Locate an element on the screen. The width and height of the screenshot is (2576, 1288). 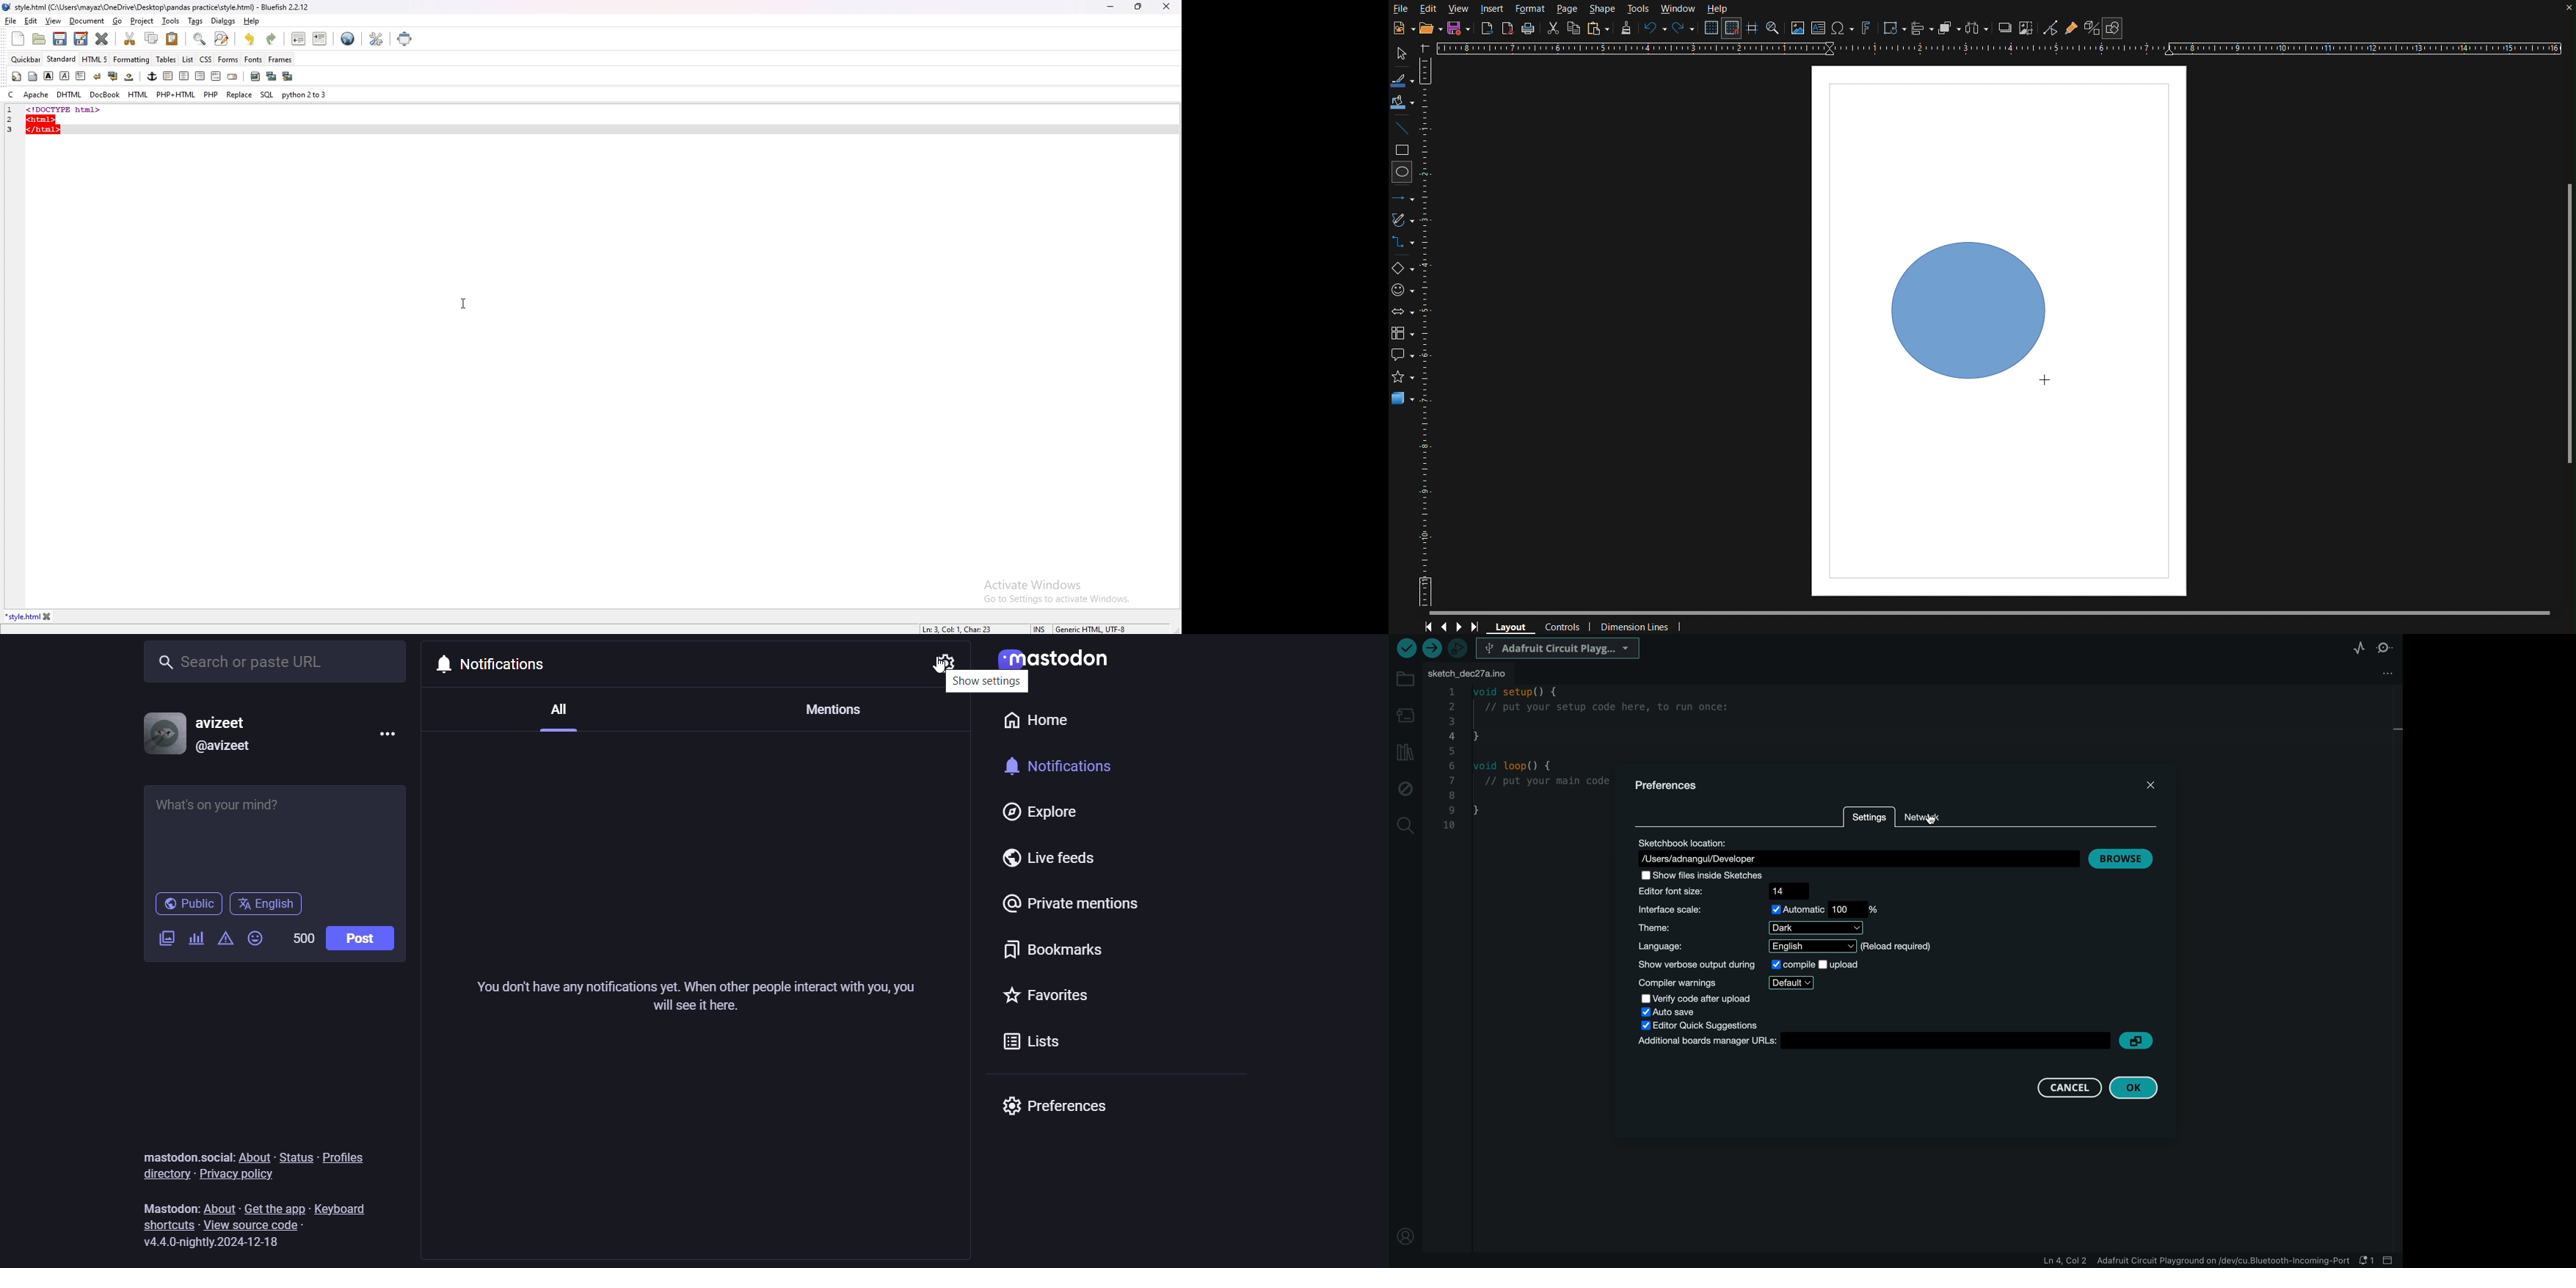
html 5 is located at coordinates (96, 60).